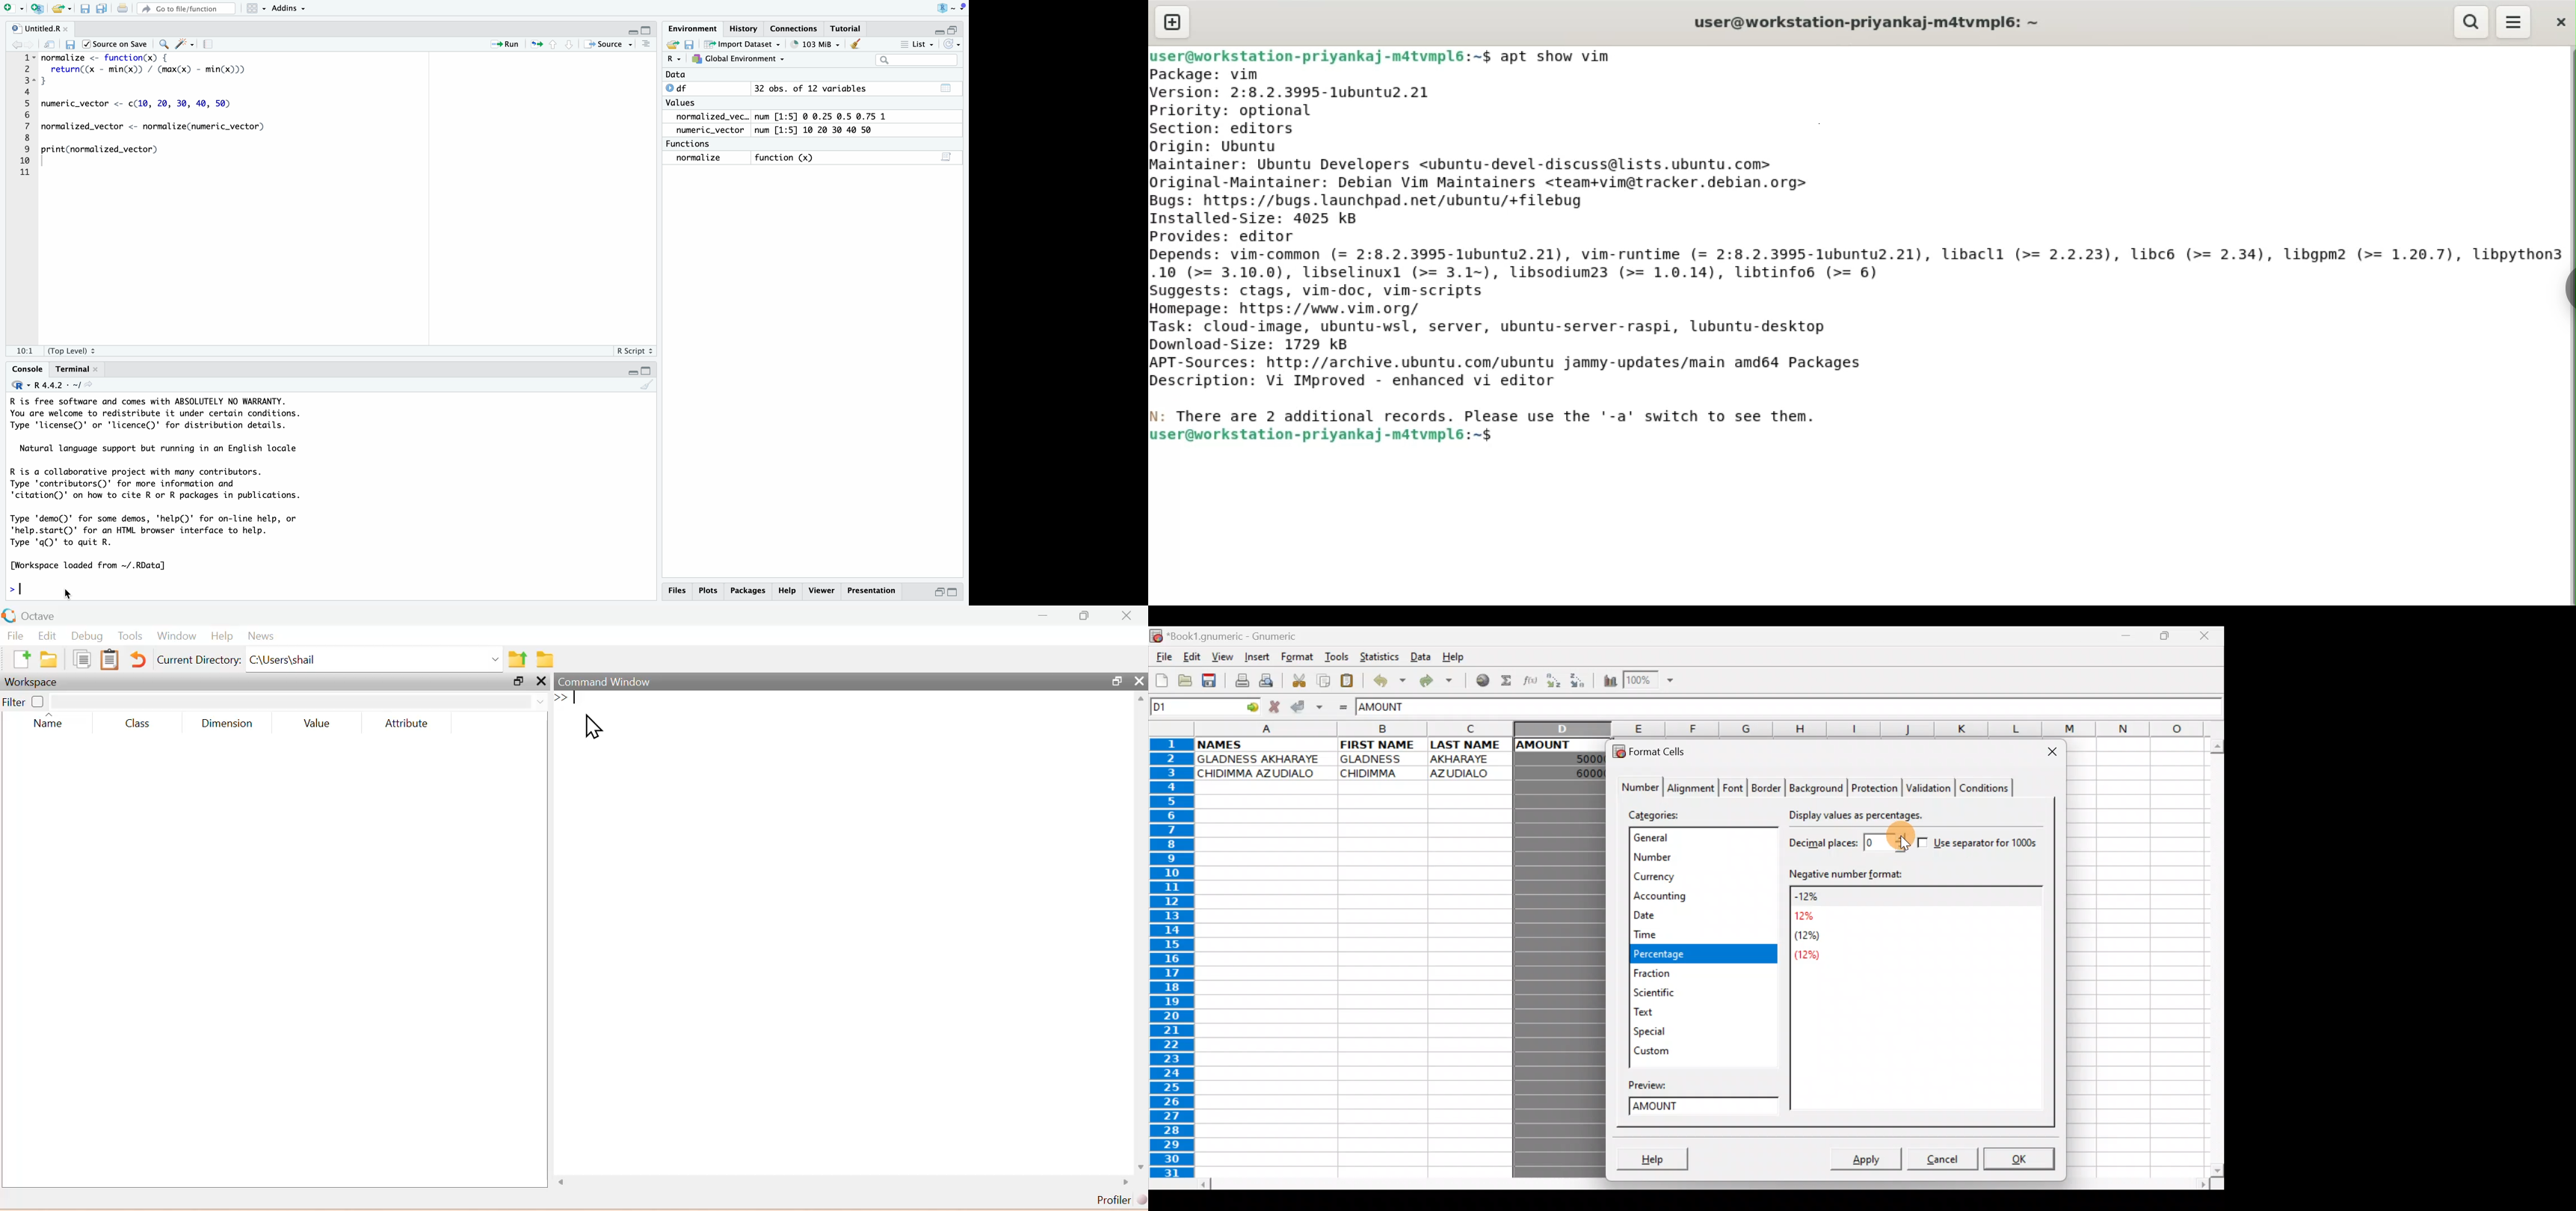 This screenshot has width=2576, height=1232. What do you see at coordinates (944, 86) in the screenshot?
I see `Data/Table` at bounding box center [944, 86].